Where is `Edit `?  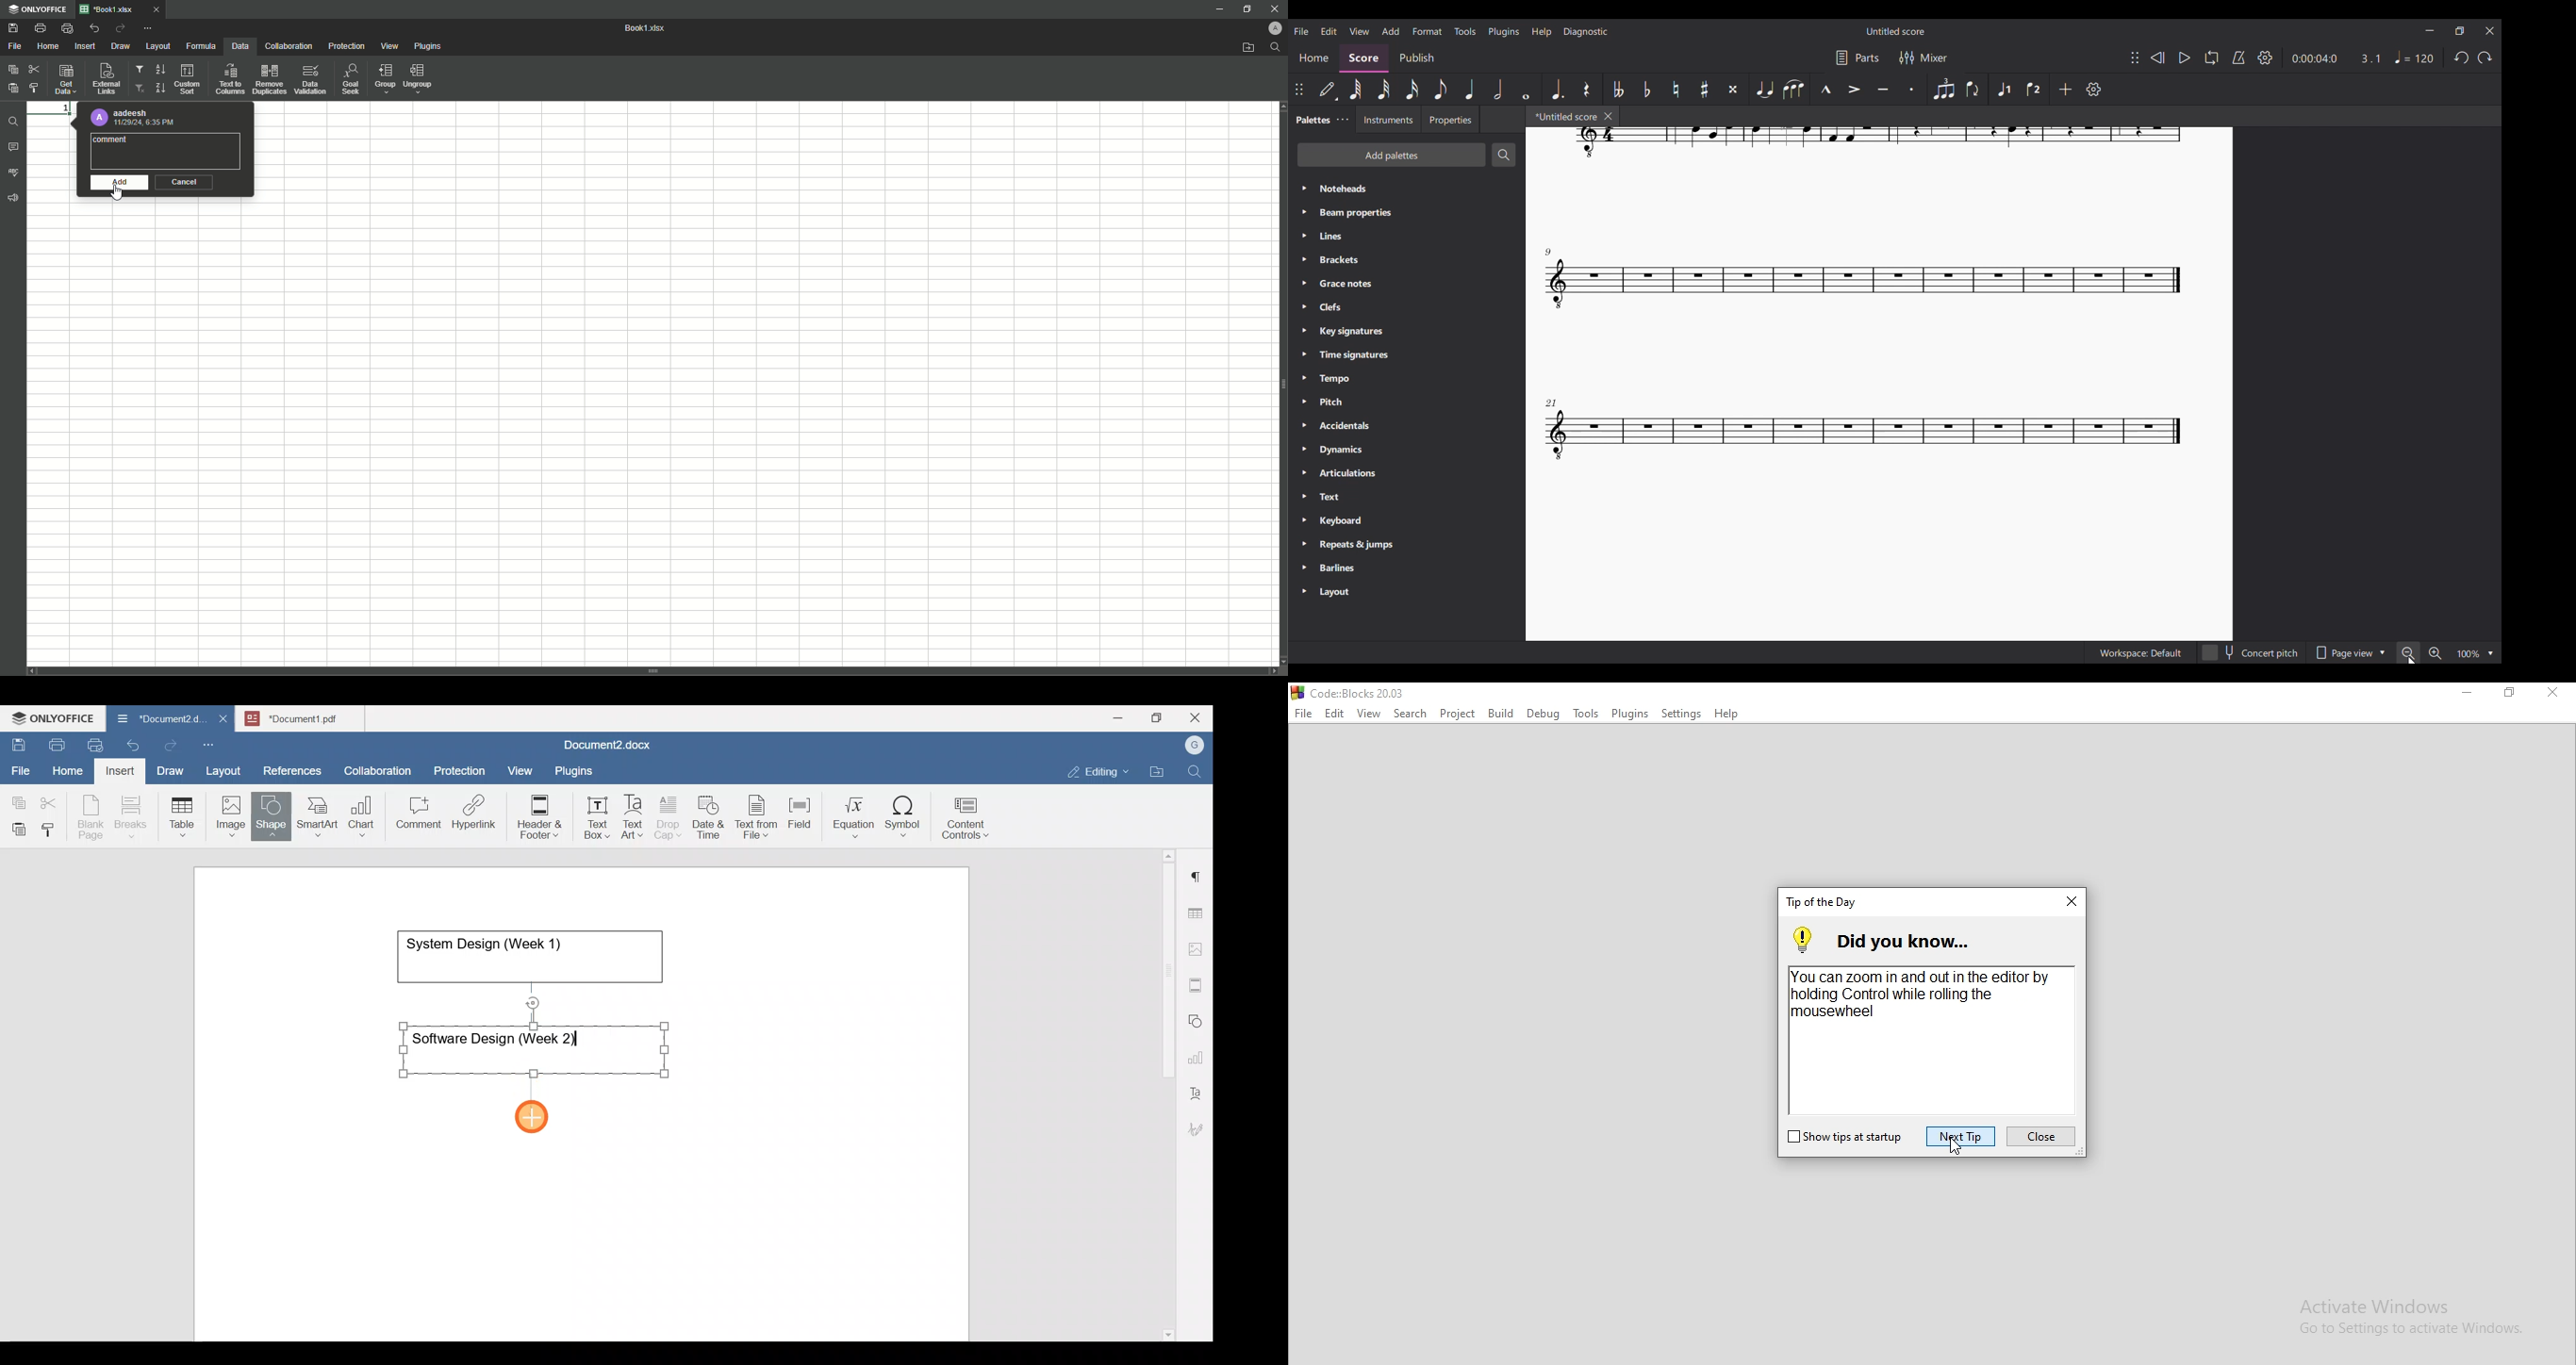 Edit  is located at coordinates (1334, 715).